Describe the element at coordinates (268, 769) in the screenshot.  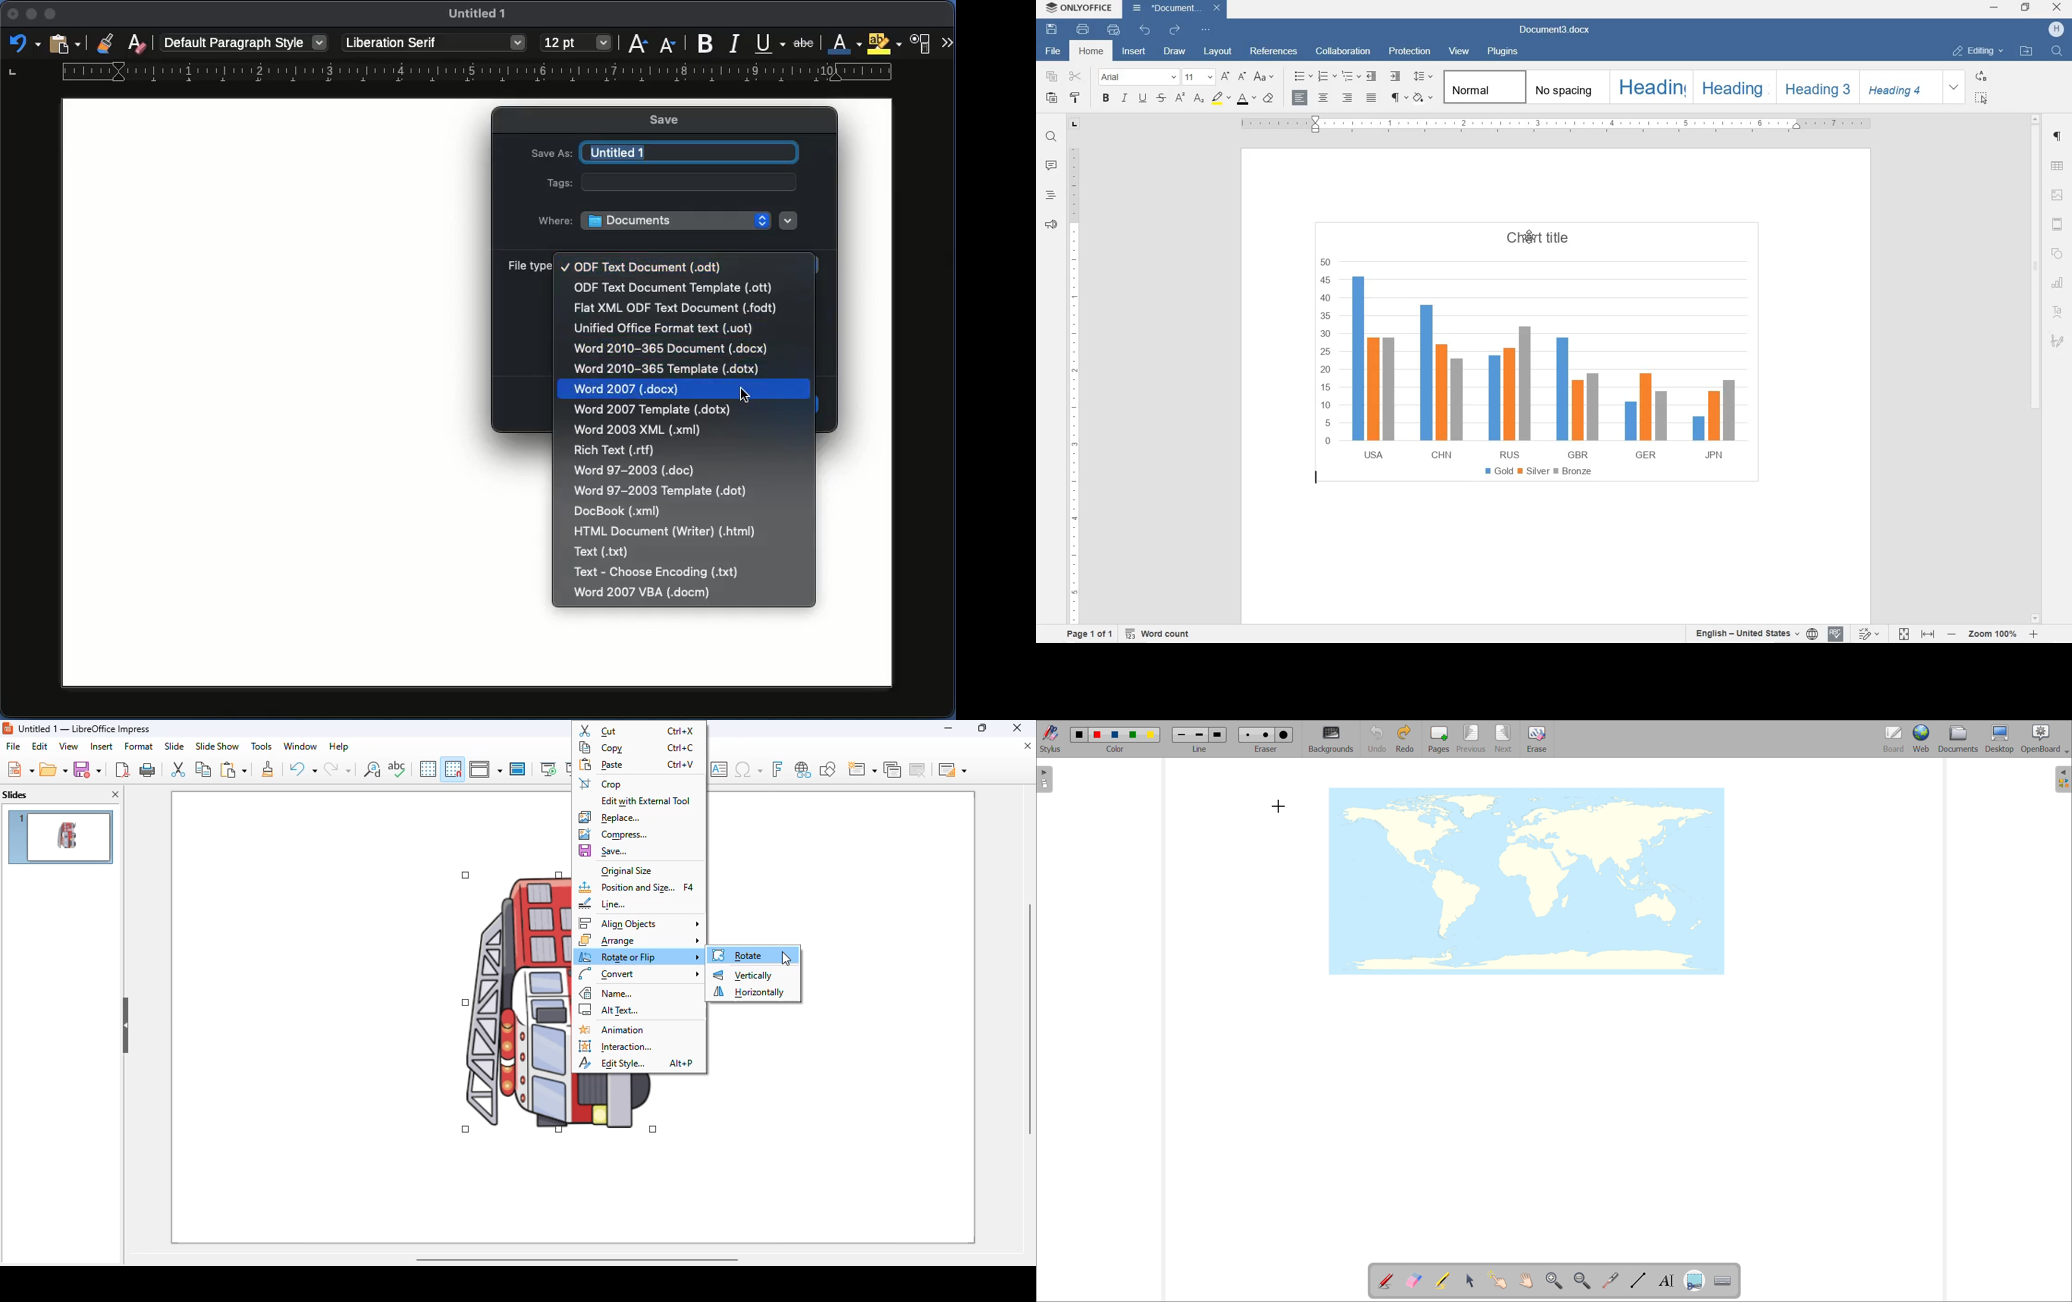
I see `clone formatting` at that location.